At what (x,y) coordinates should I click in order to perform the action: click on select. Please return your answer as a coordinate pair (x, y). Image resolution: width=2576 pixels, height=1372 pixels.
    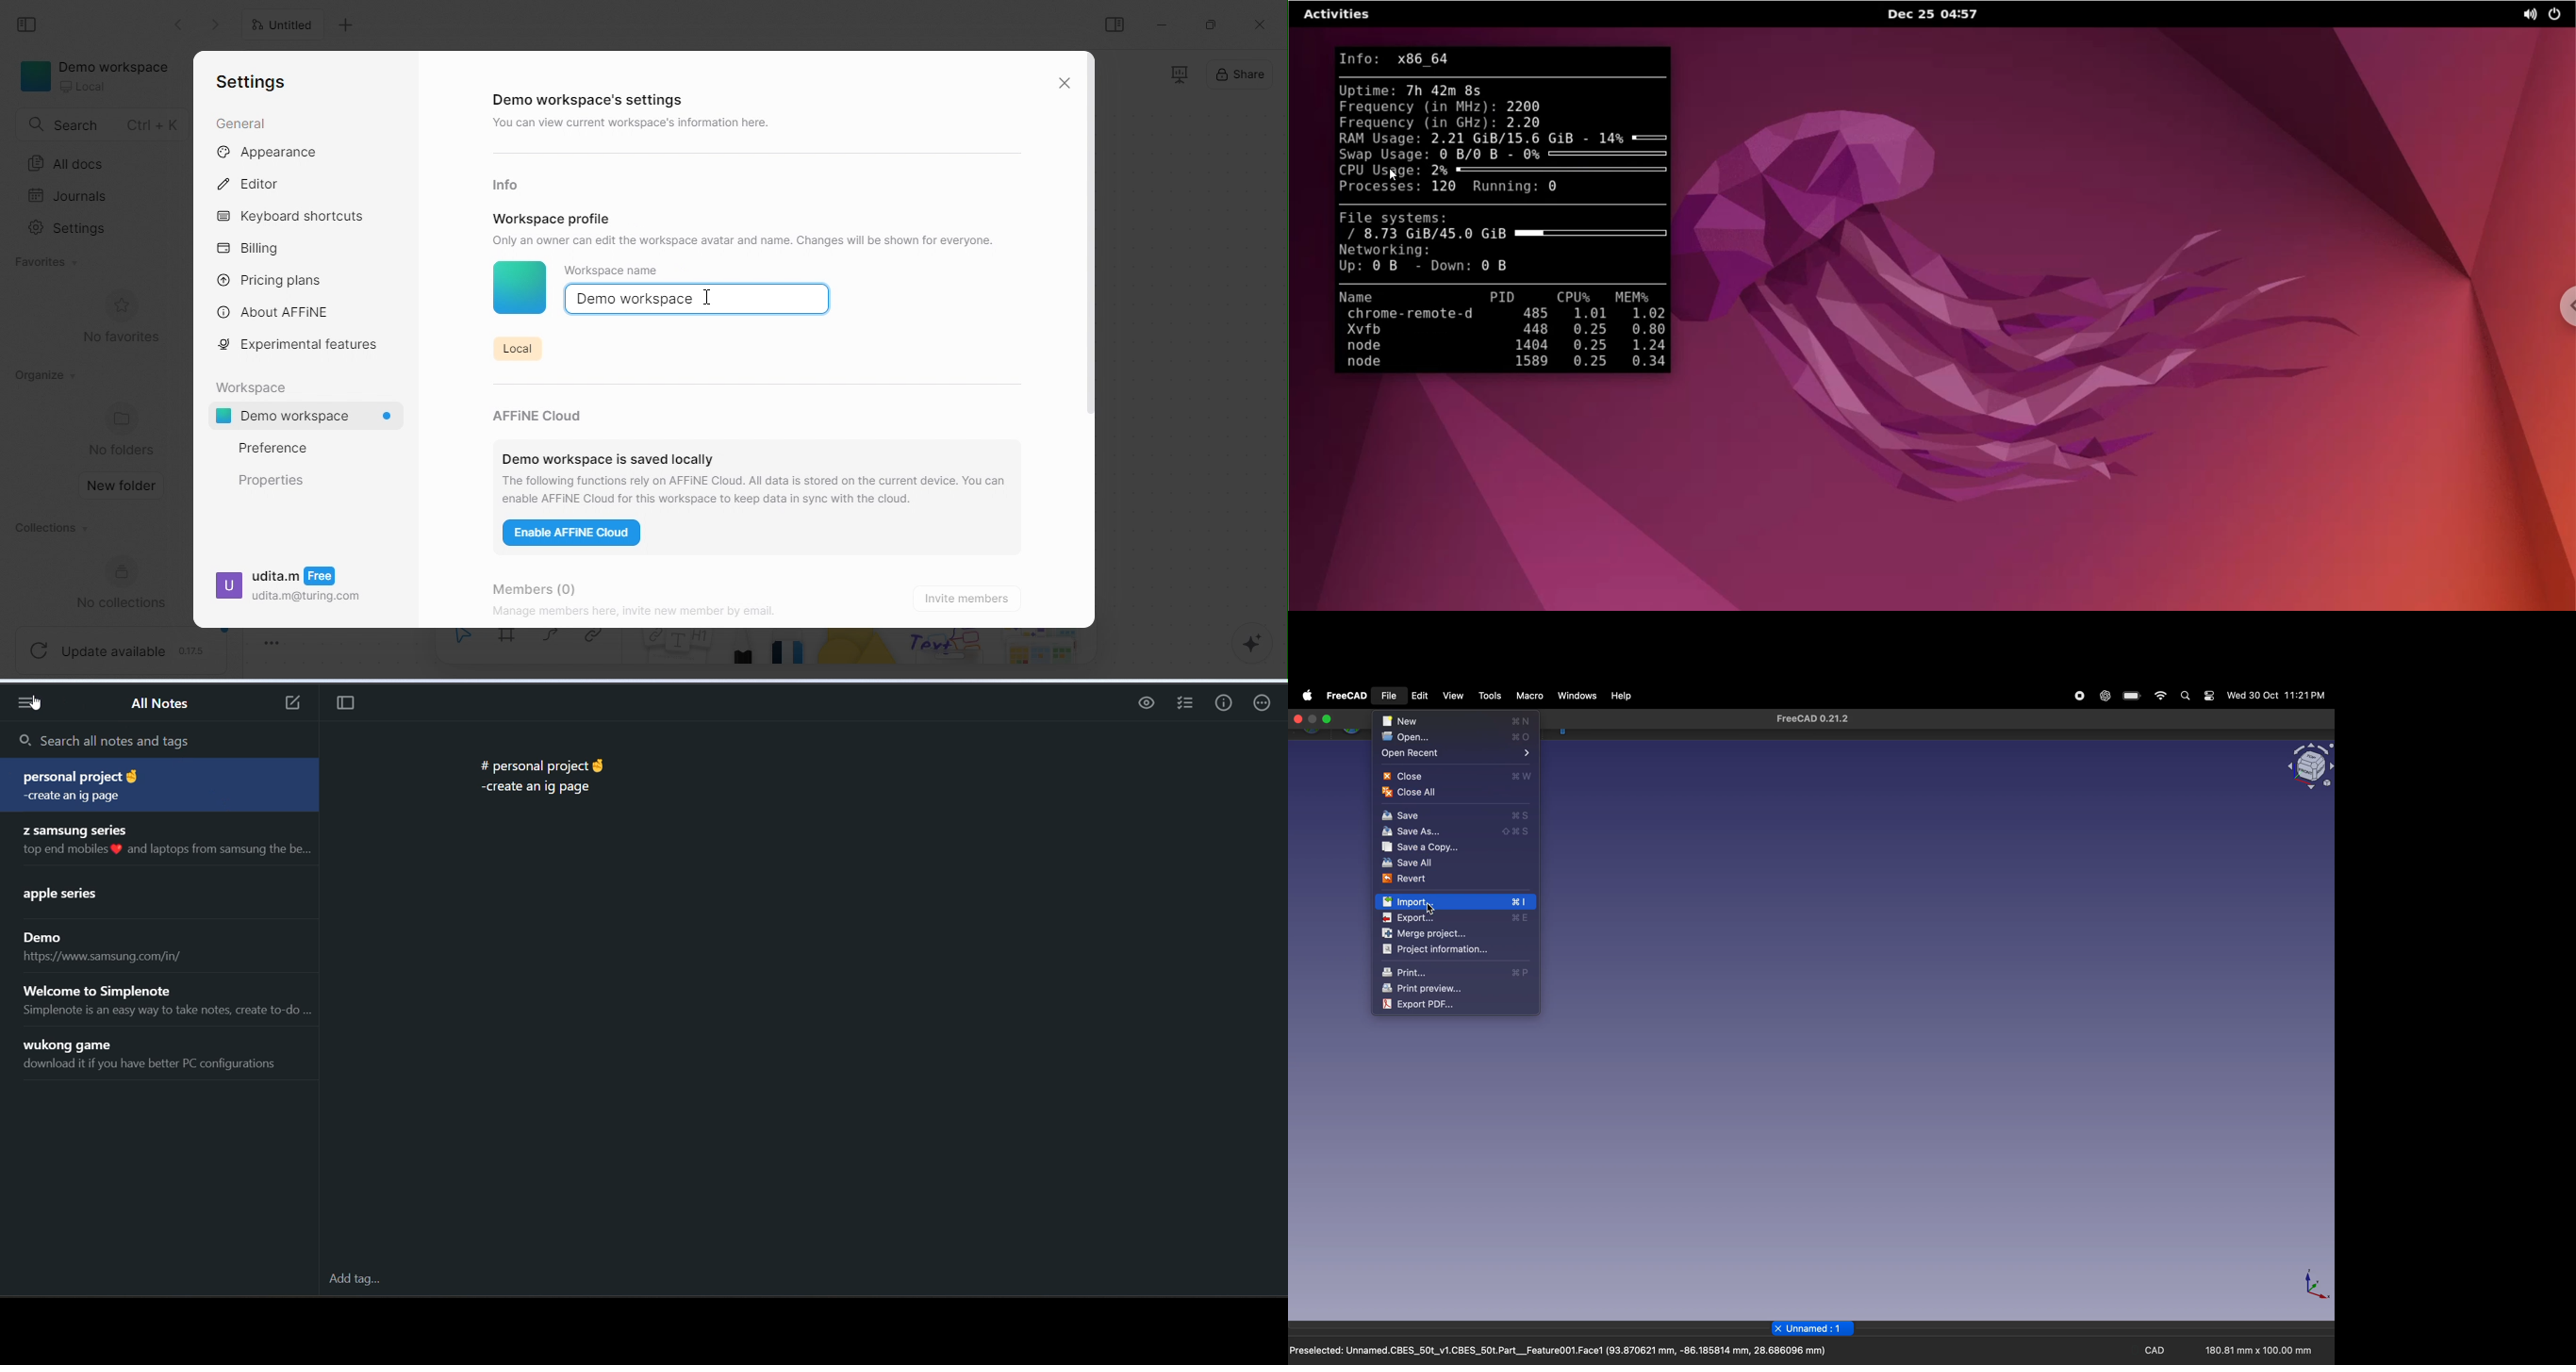
    Looking at the image, I should click on (462, 647).